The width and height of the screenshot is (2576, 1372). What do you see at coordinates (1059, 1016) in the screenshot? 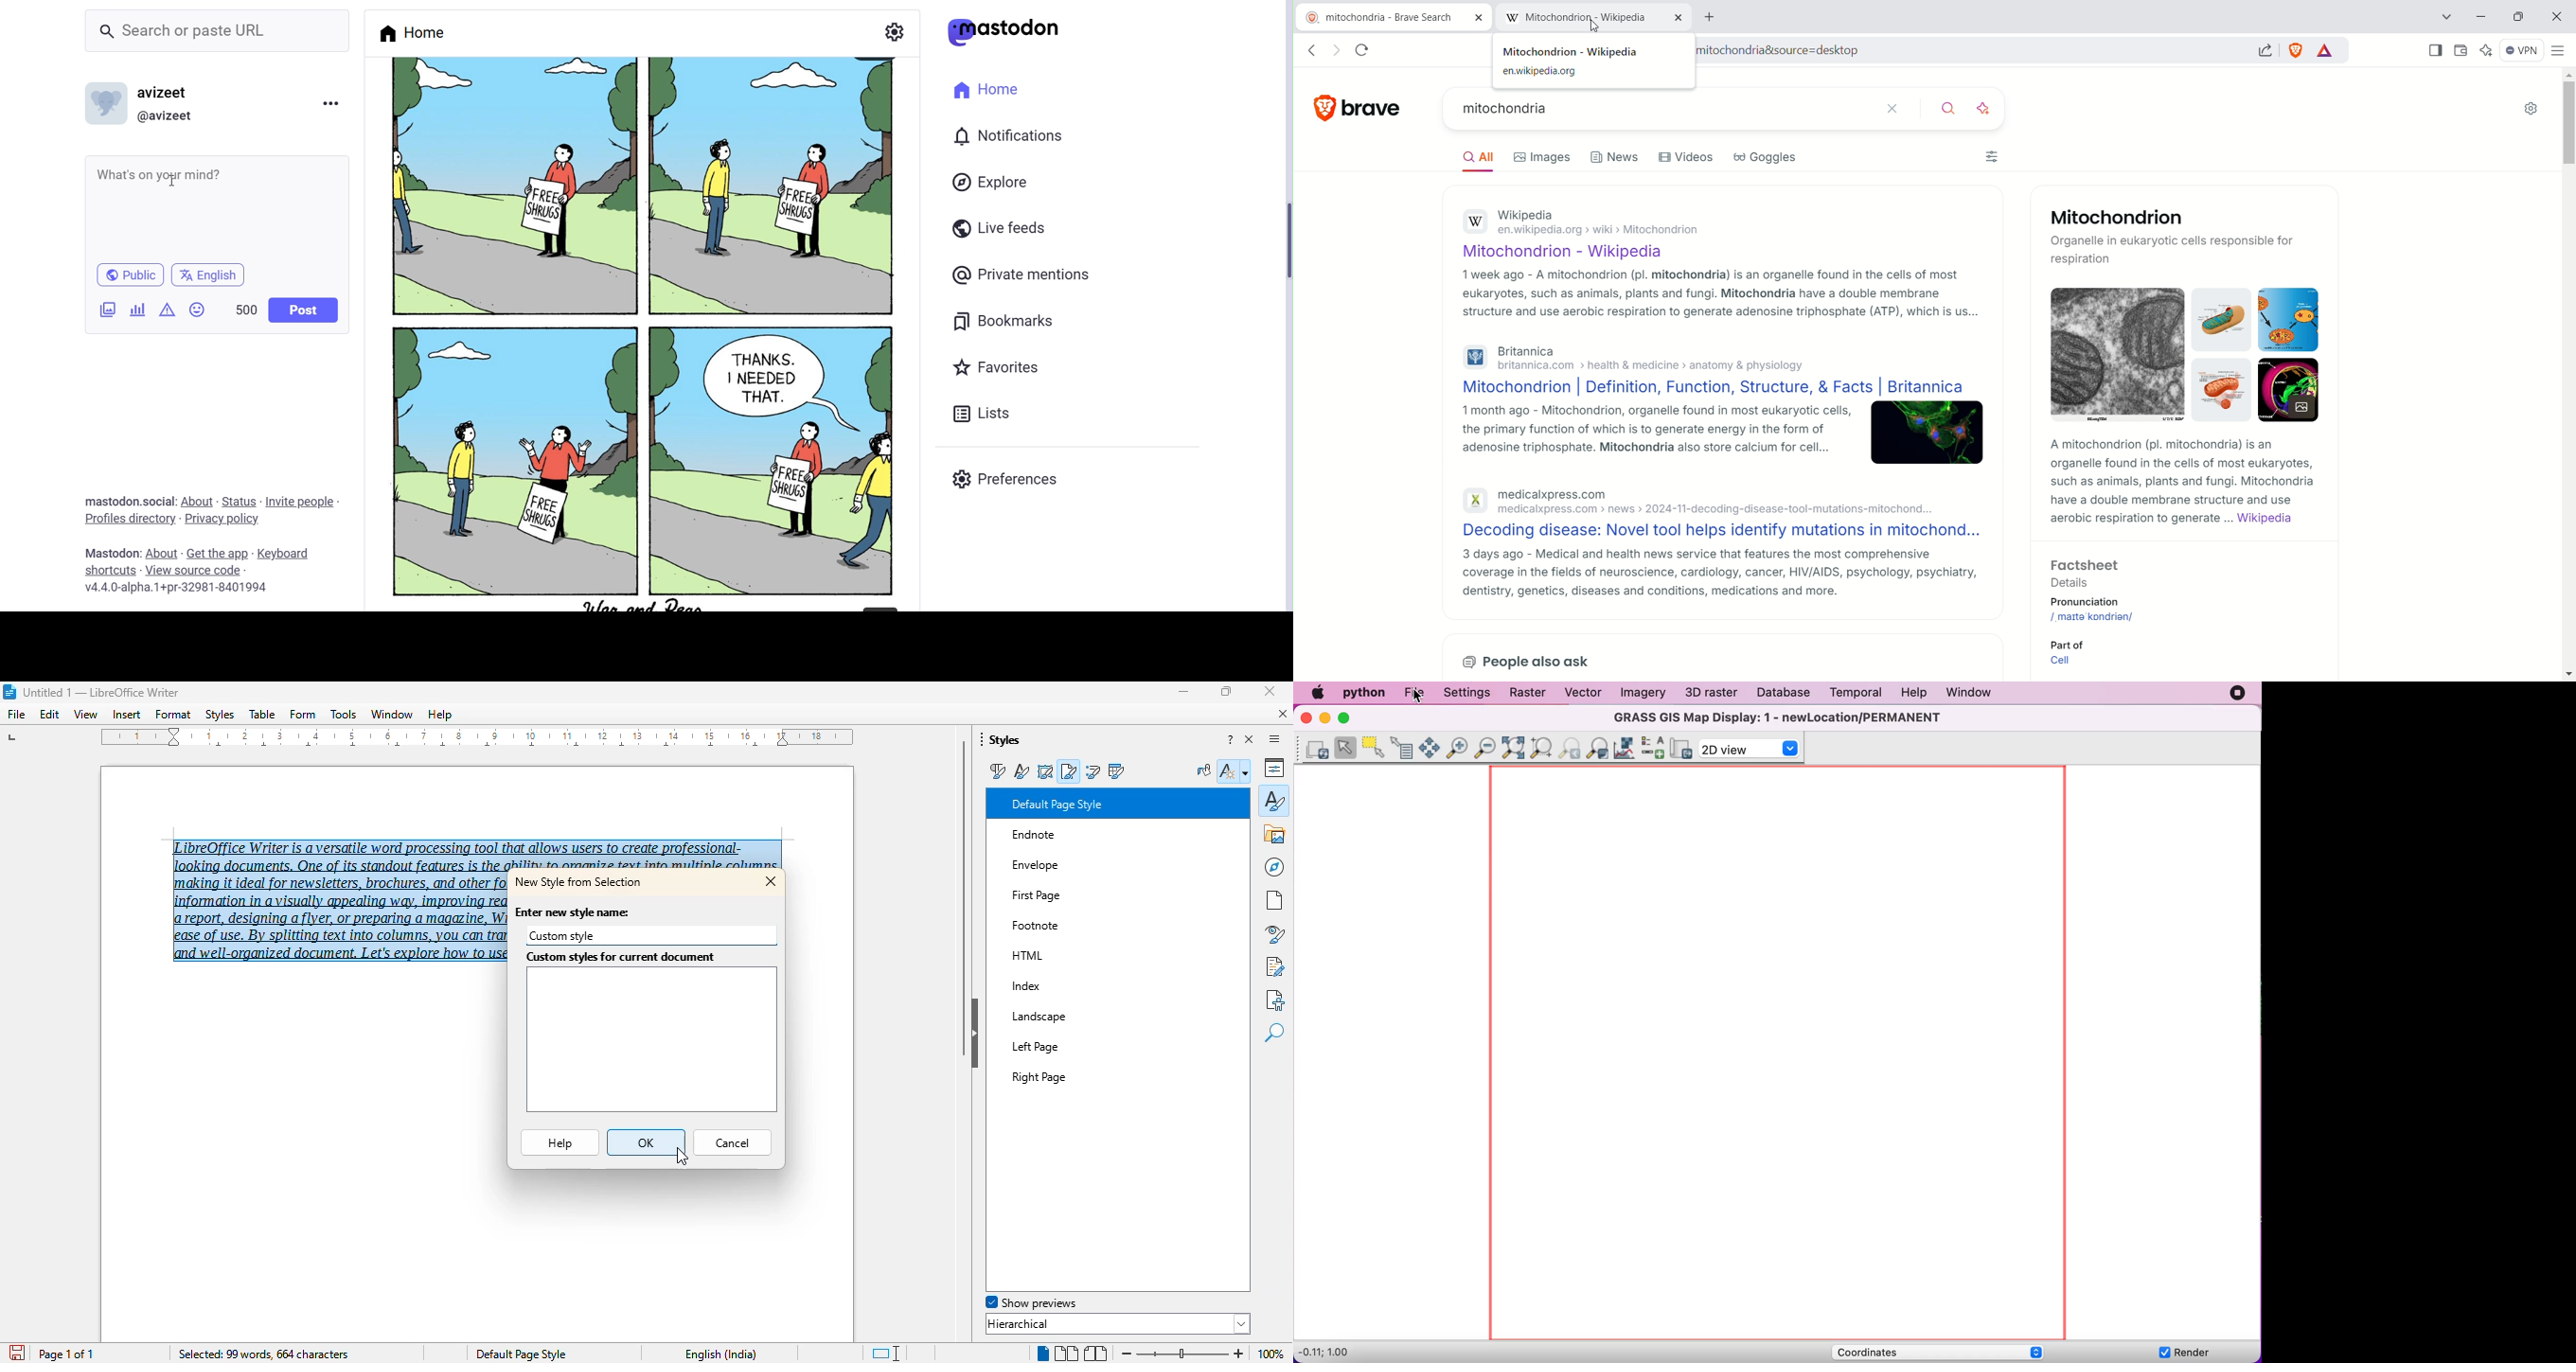
I see ` Landscape` at bounding box center [1059, 1016].